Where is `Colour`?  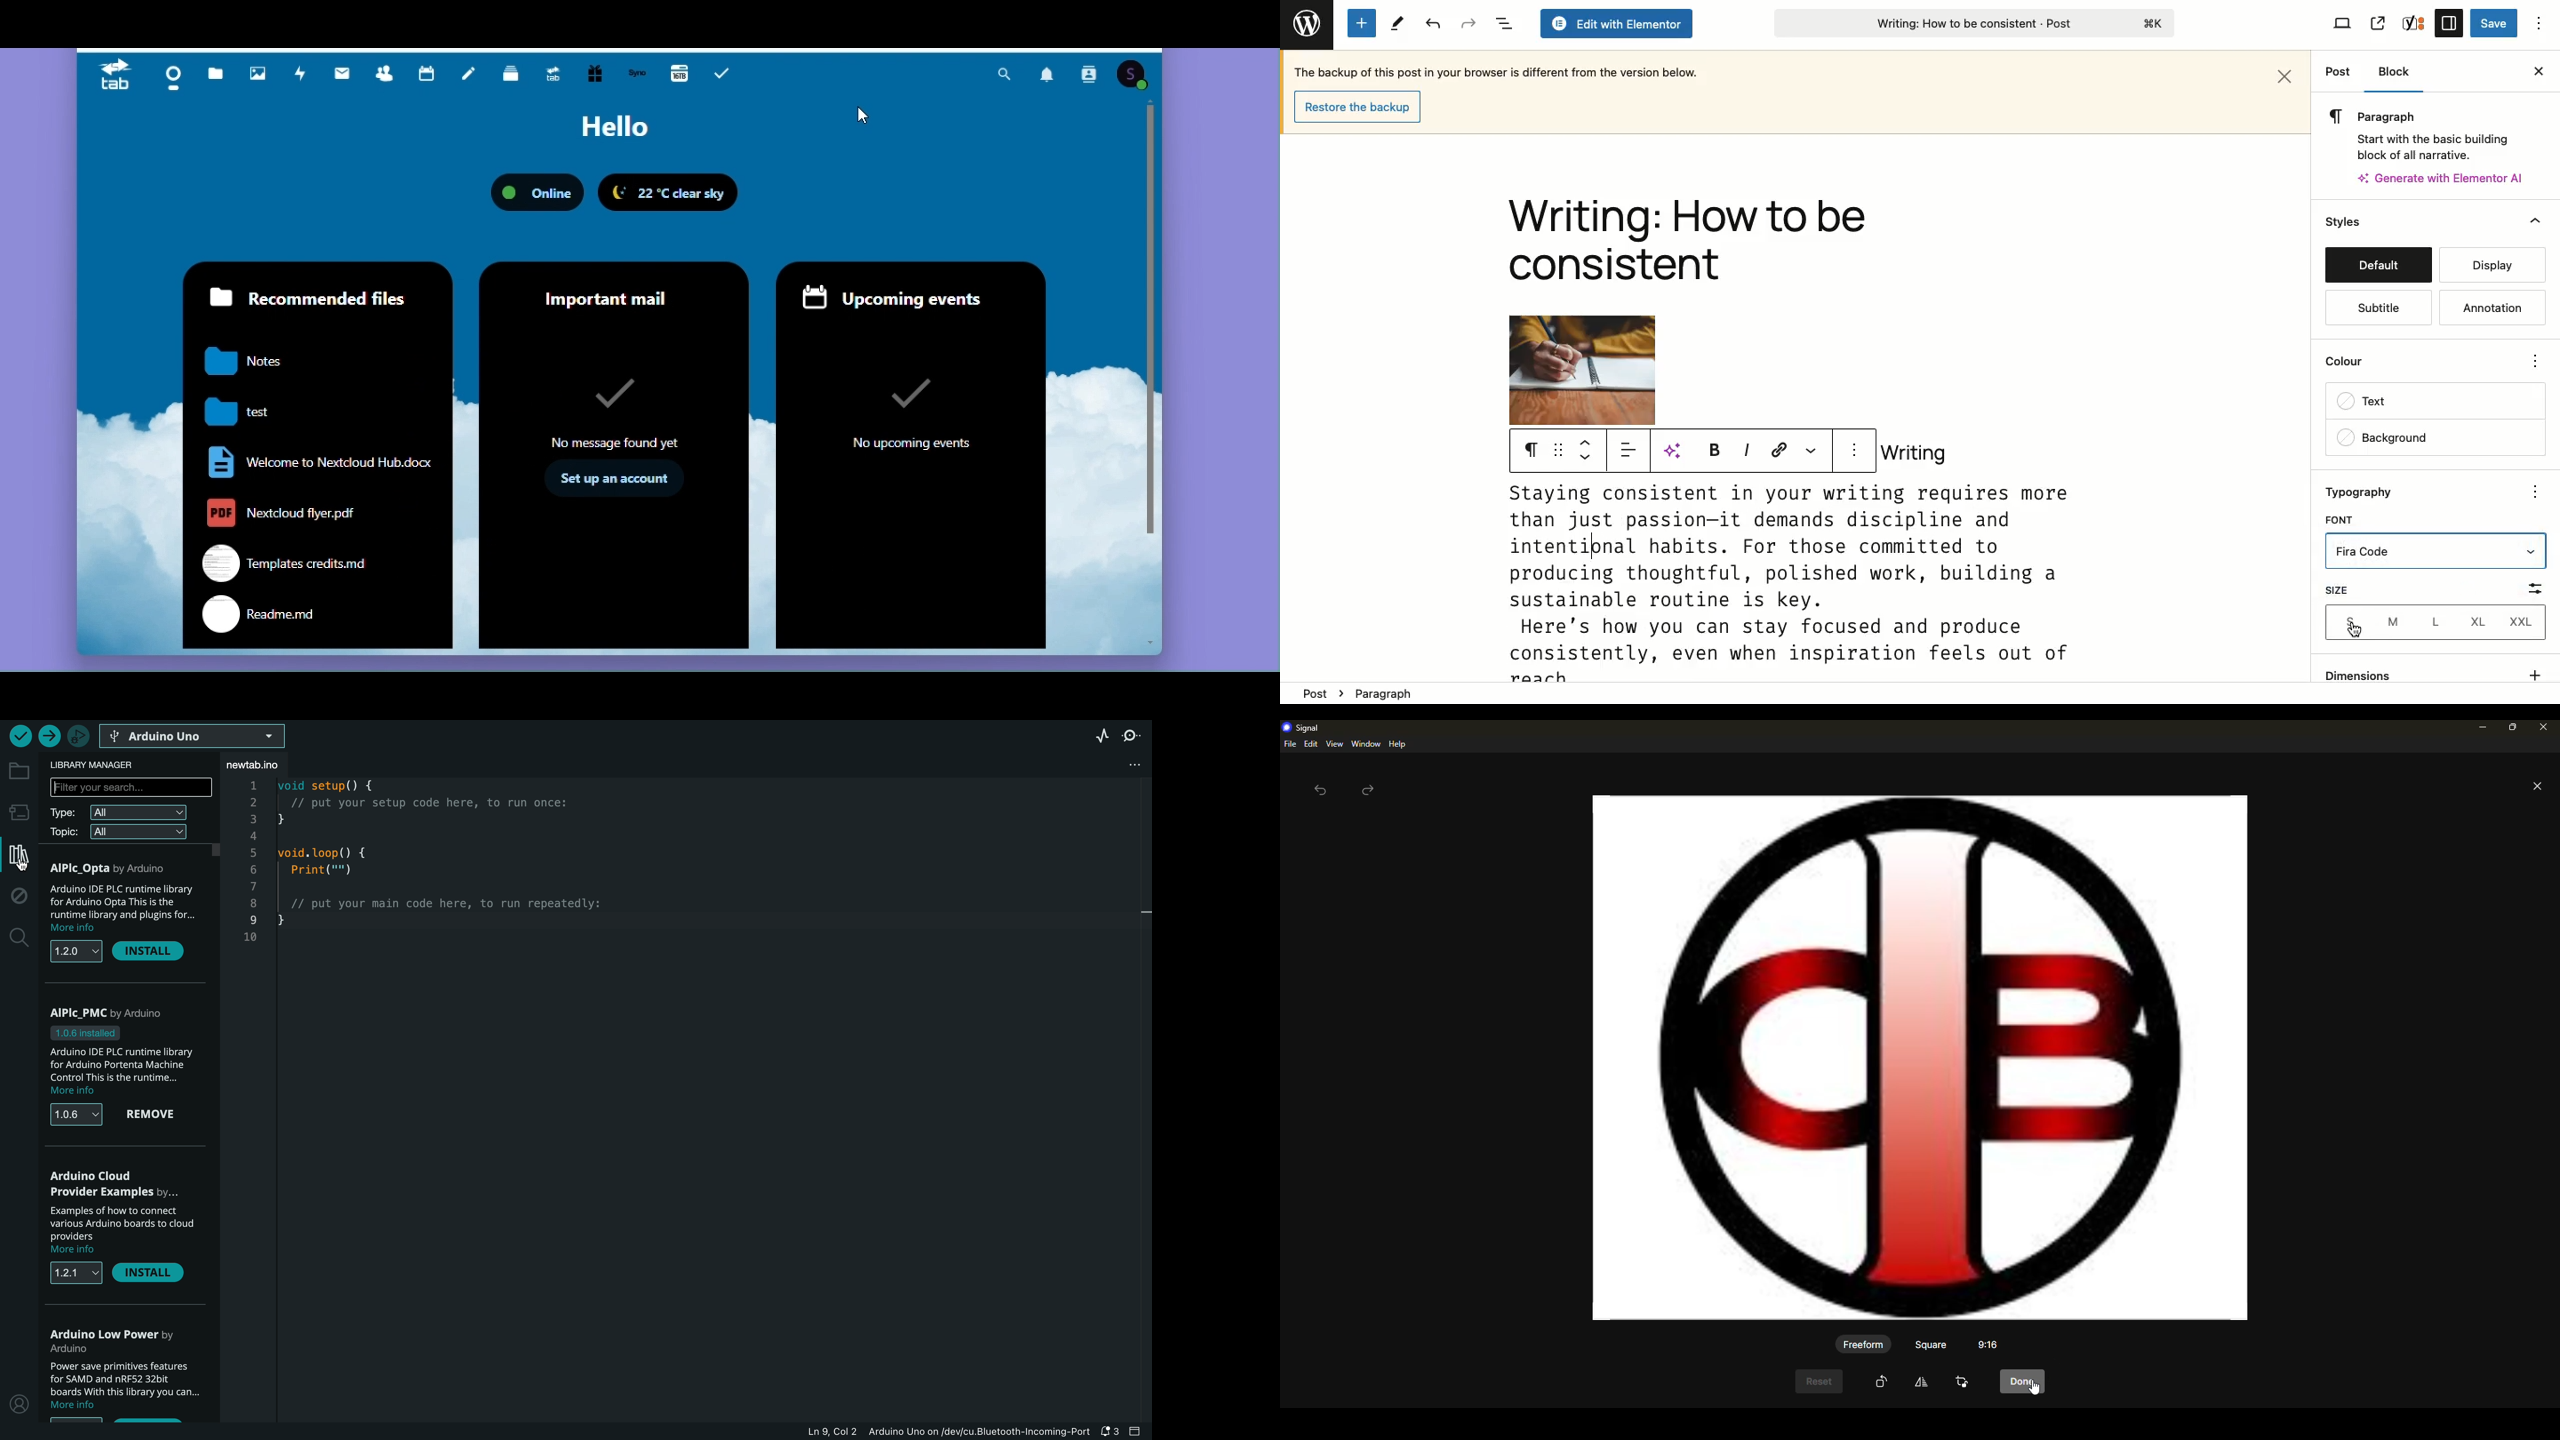 Colour is located at coordinates (2420, 359).